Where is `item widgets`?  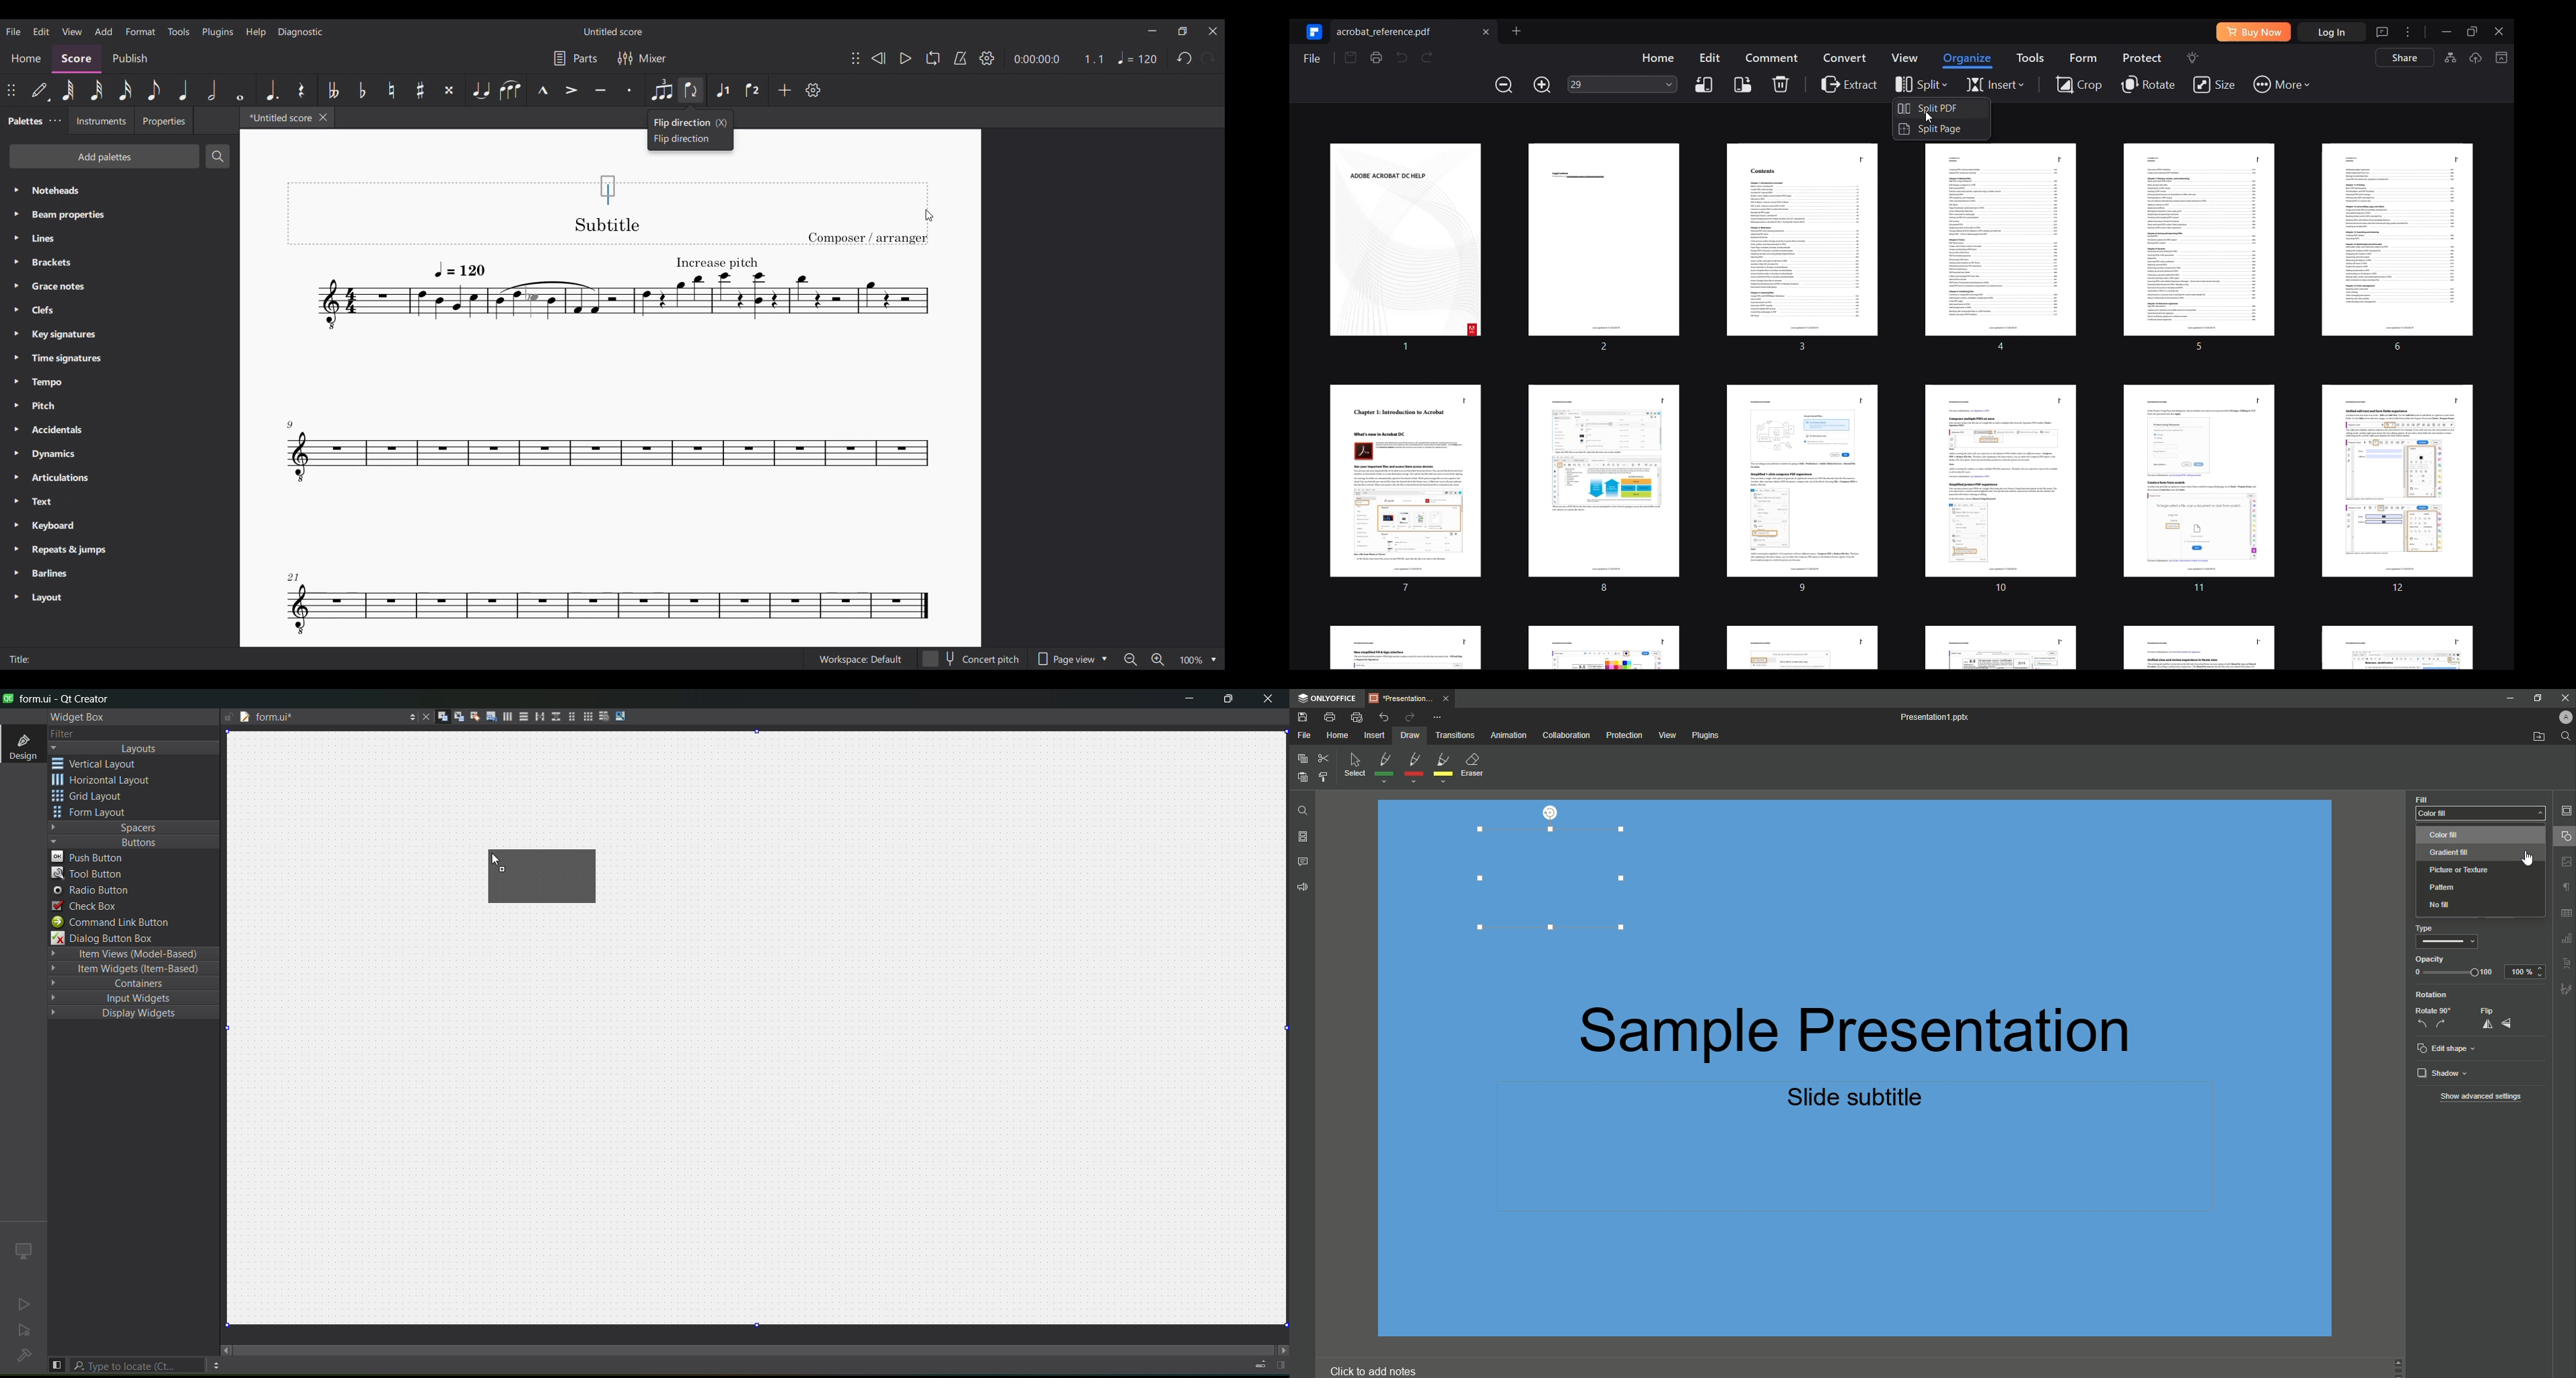 item widgets is located at coordinates (131, 972).